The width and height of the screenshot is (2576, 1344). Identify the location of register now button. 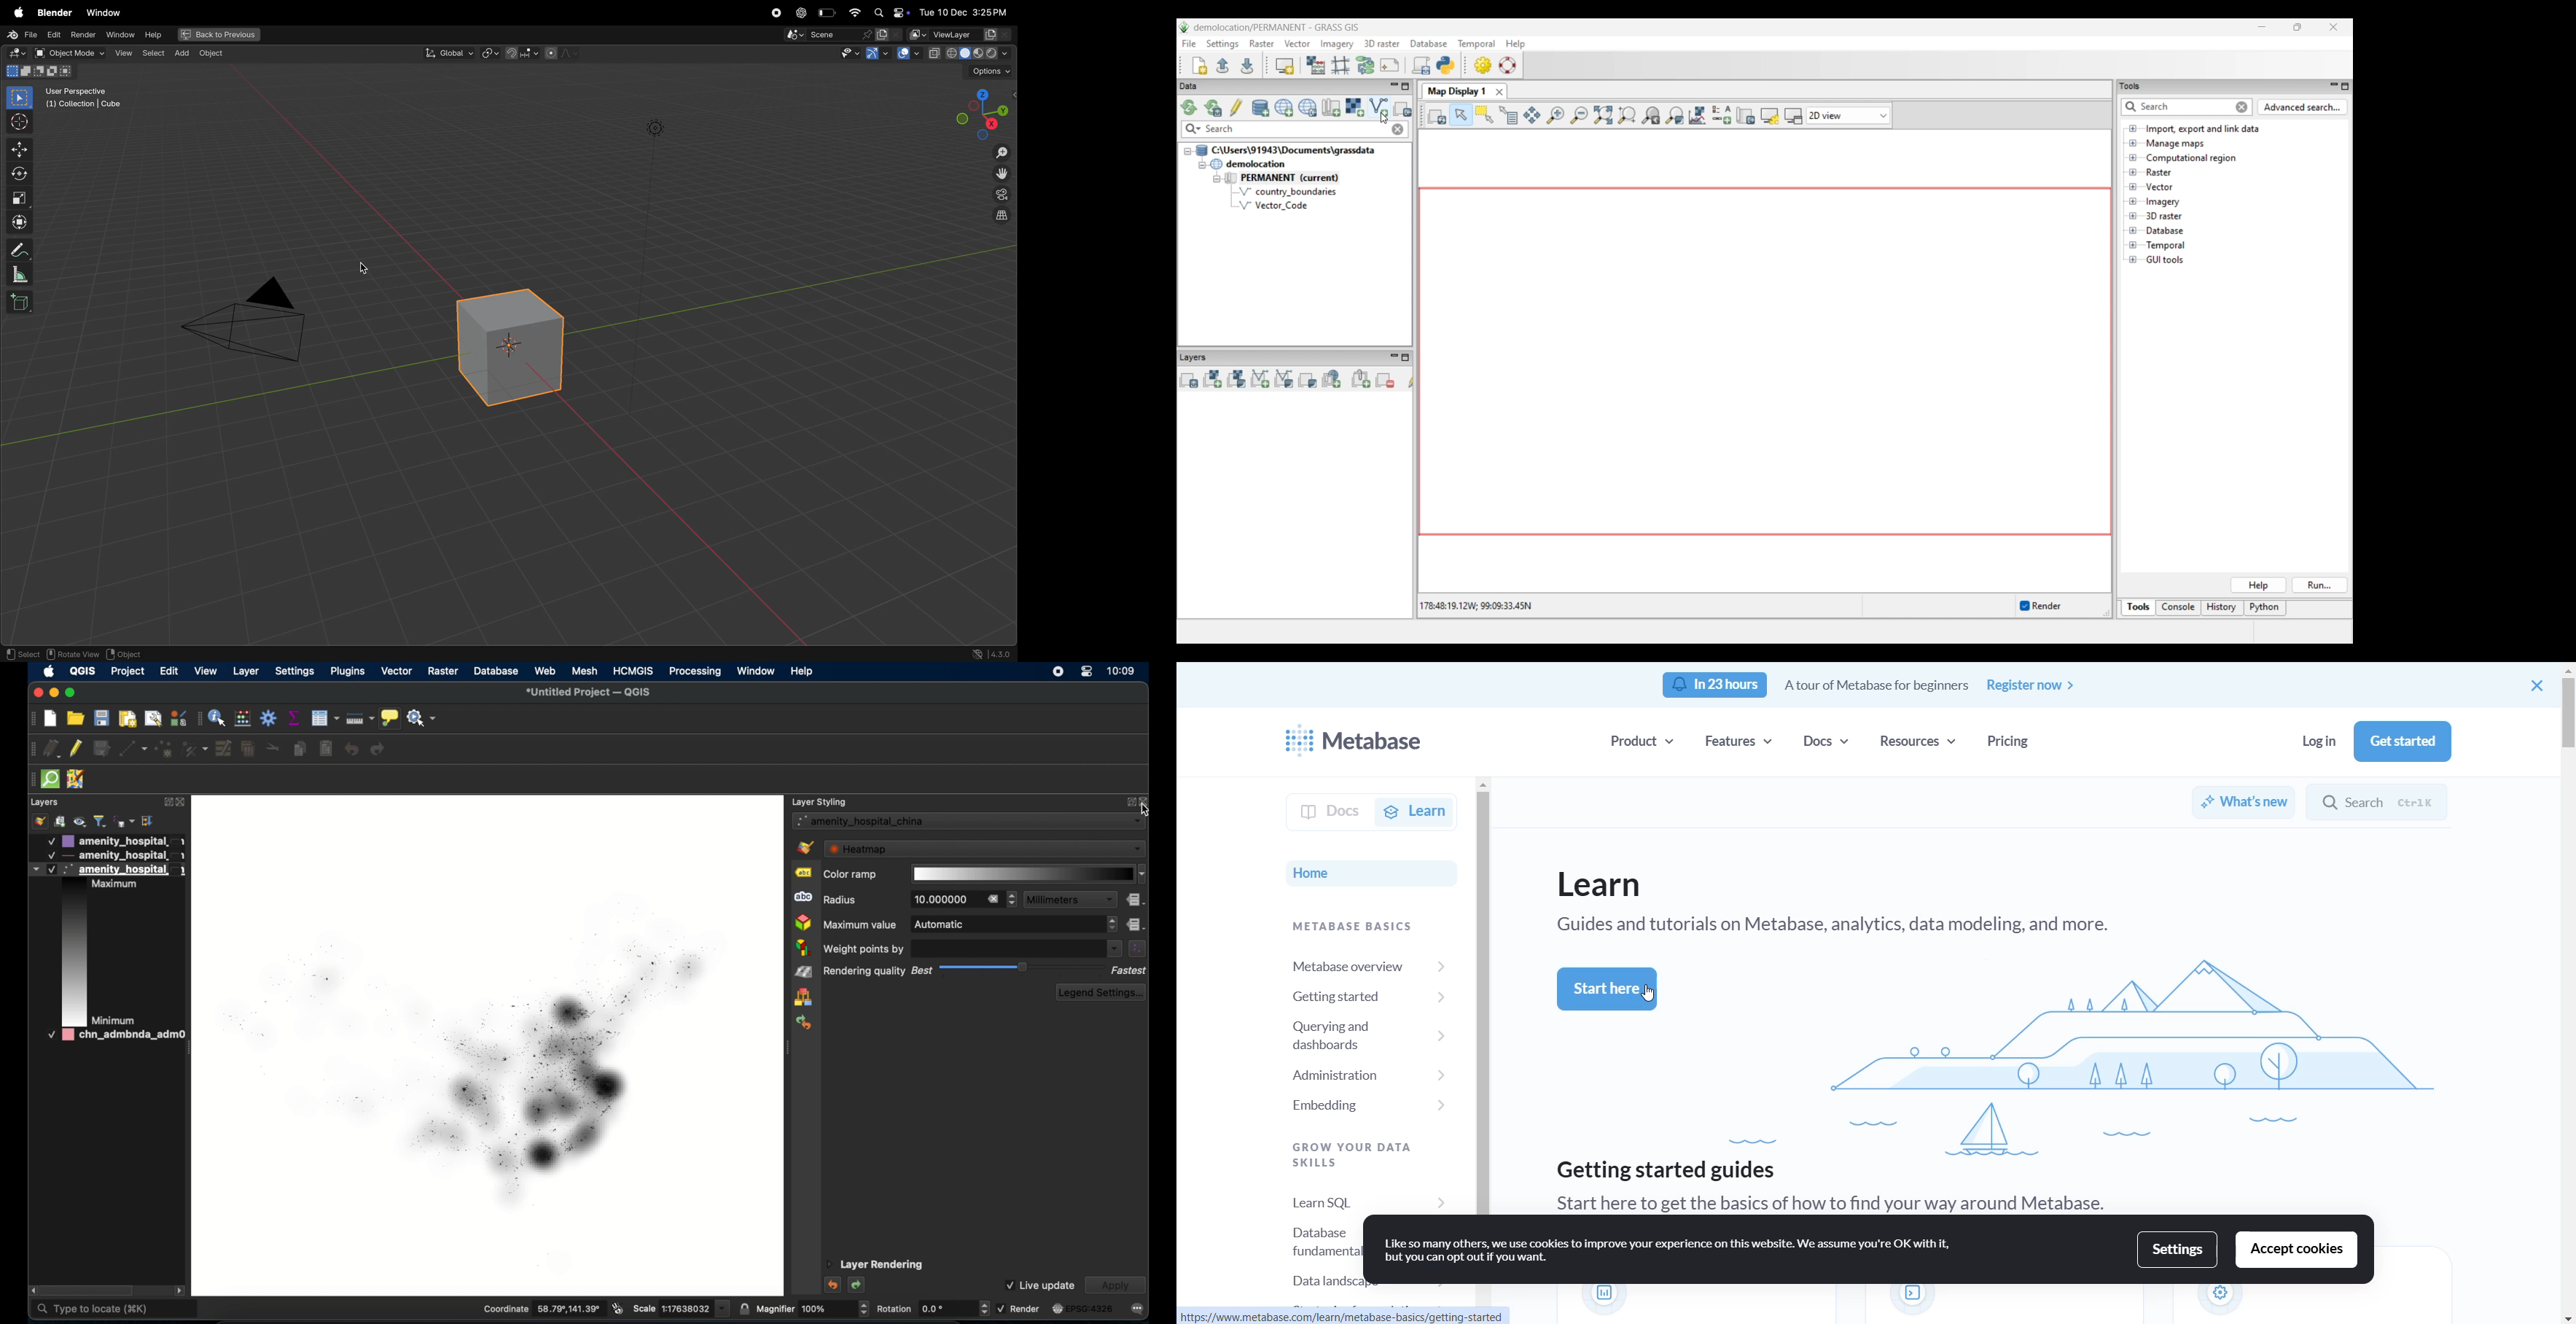
(2032, 685).